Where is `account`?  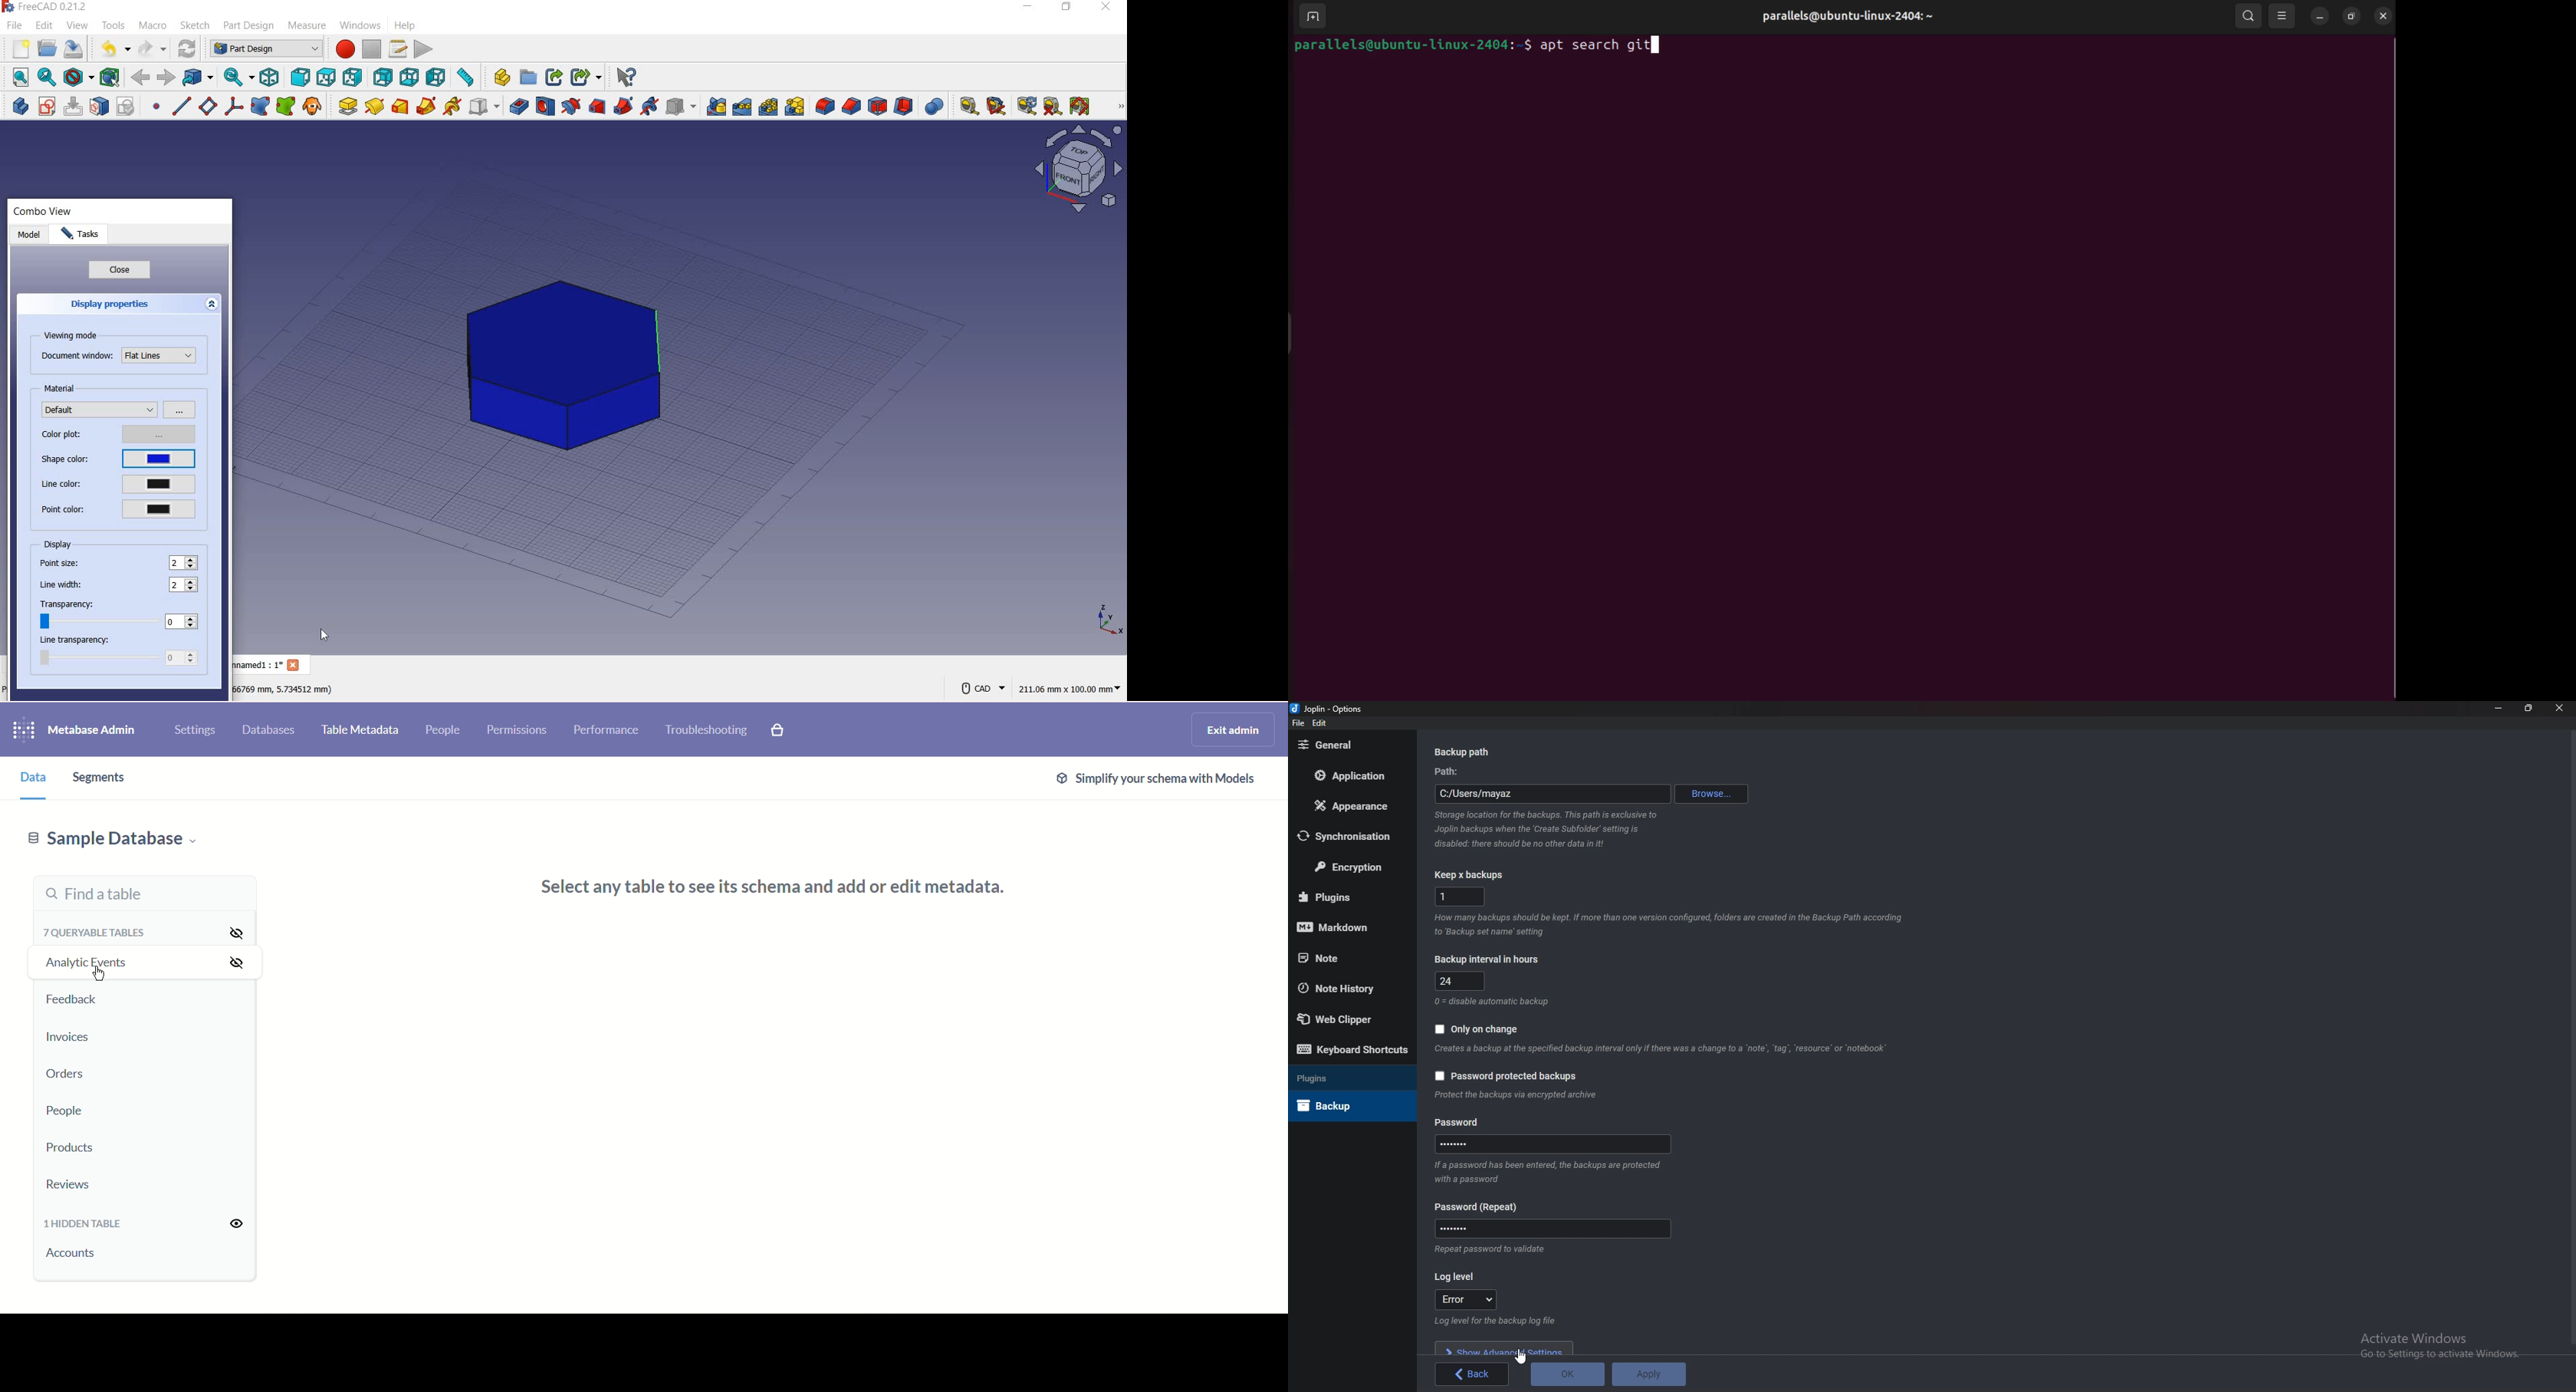
account is located at coordinates (75, 1254).